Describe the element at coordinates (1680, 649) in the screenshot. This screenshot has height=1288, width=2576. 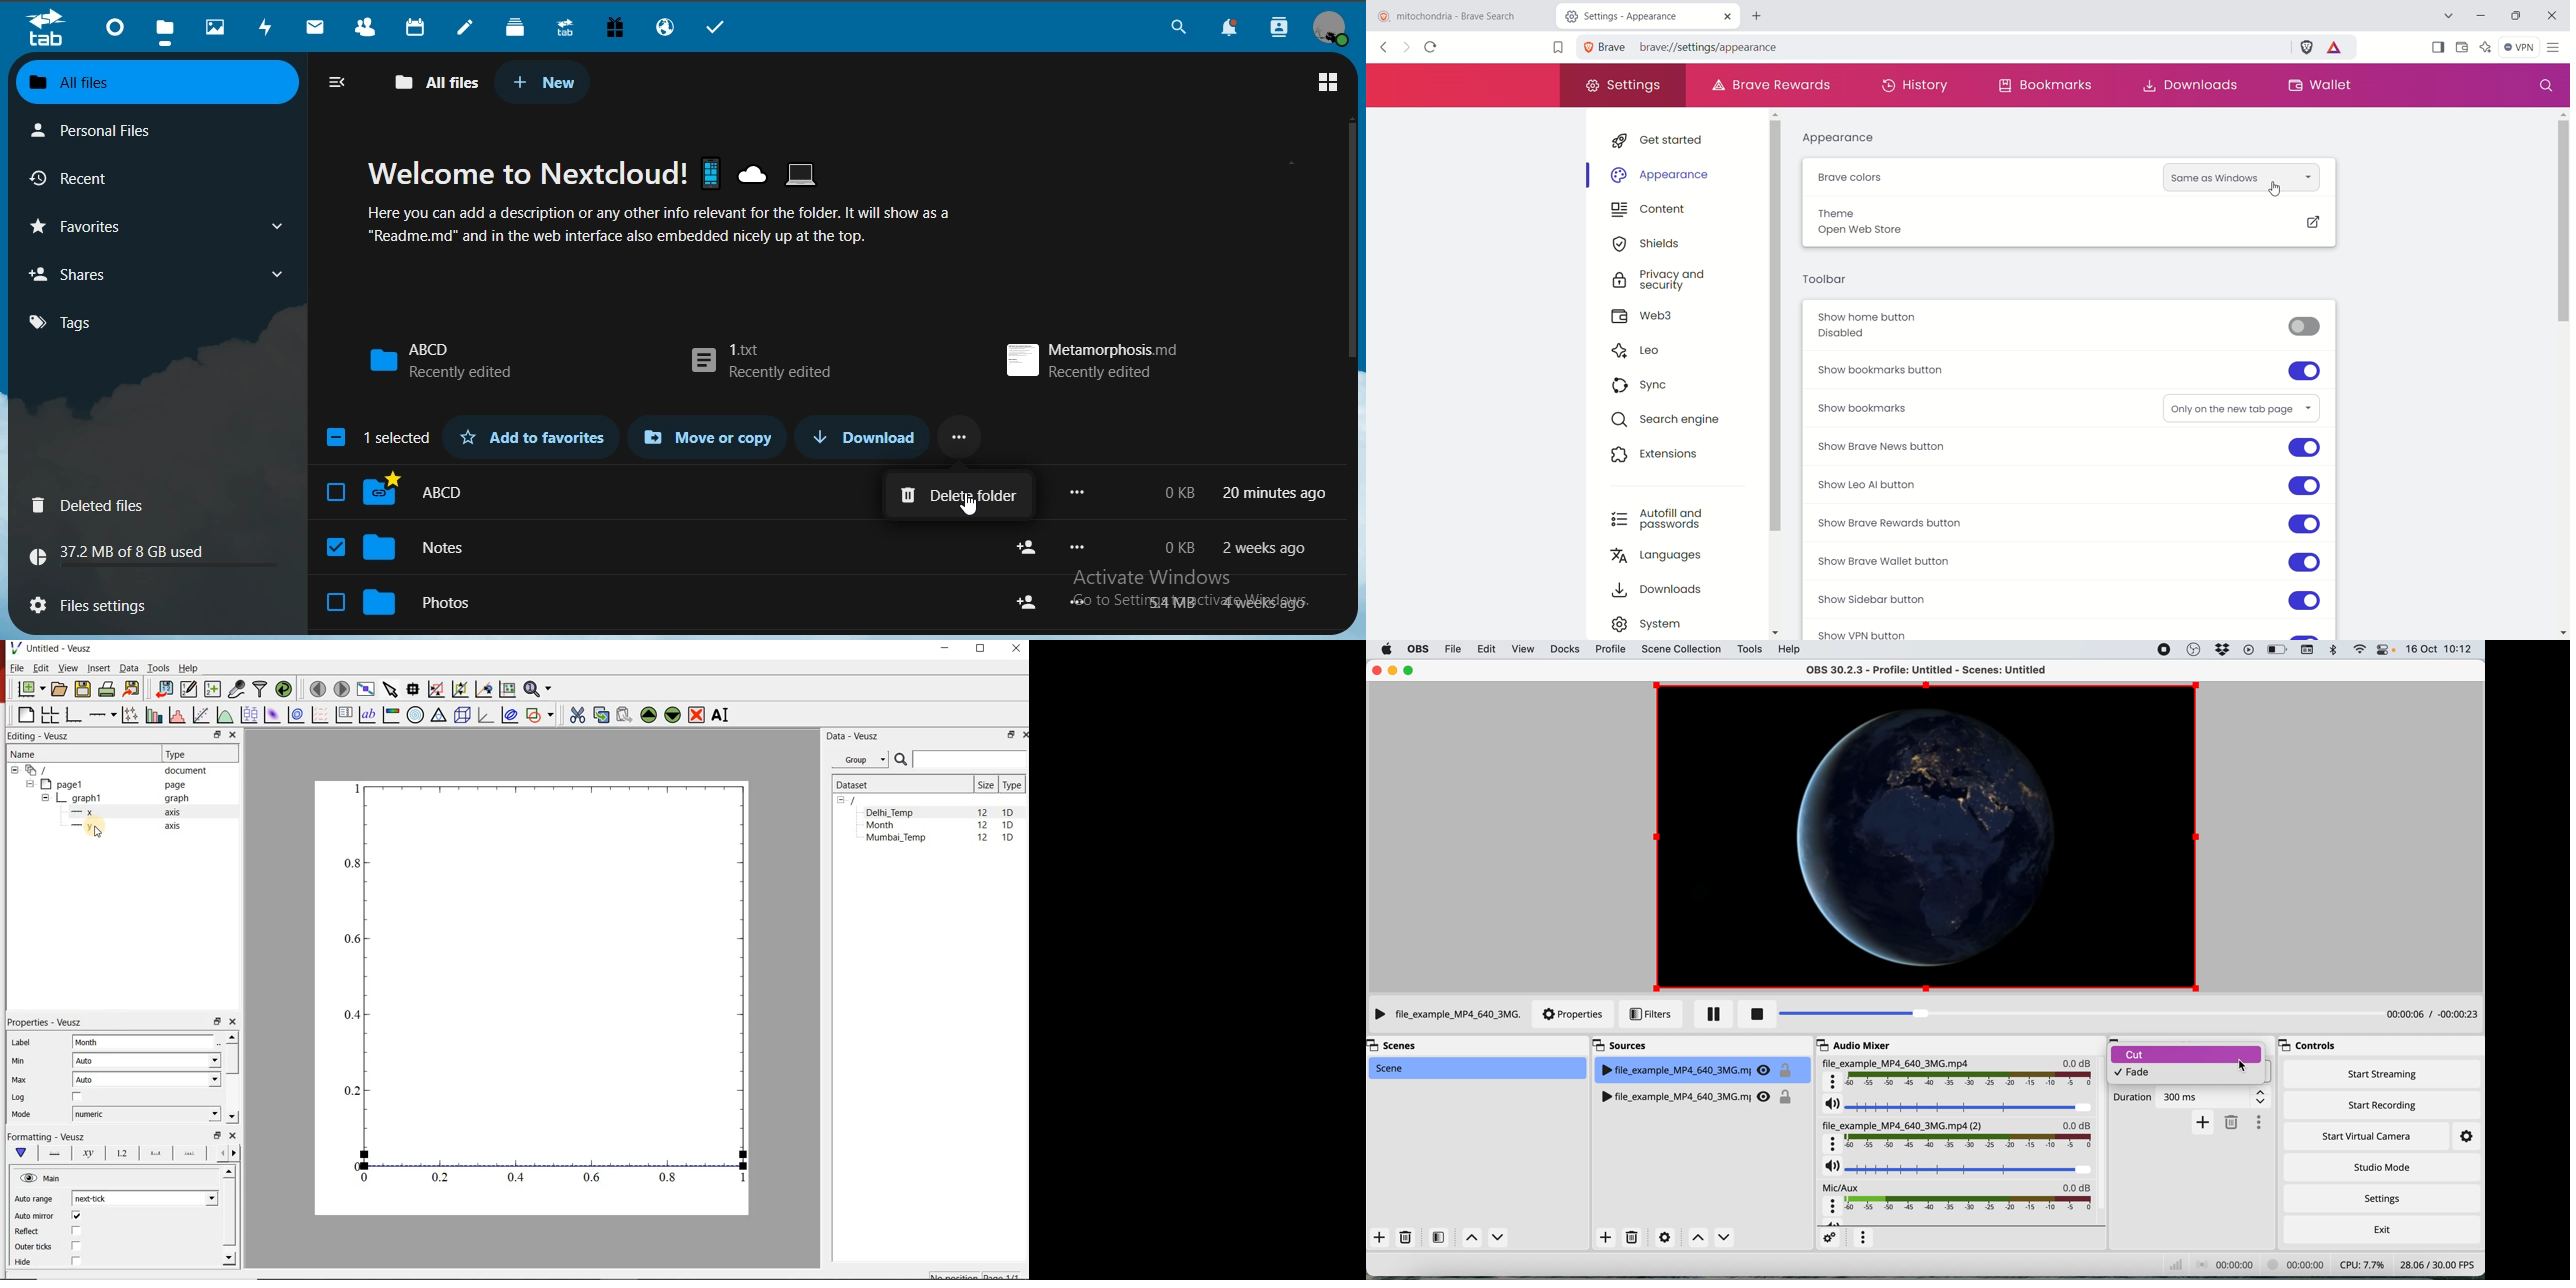
I see `scene collection` at that location.